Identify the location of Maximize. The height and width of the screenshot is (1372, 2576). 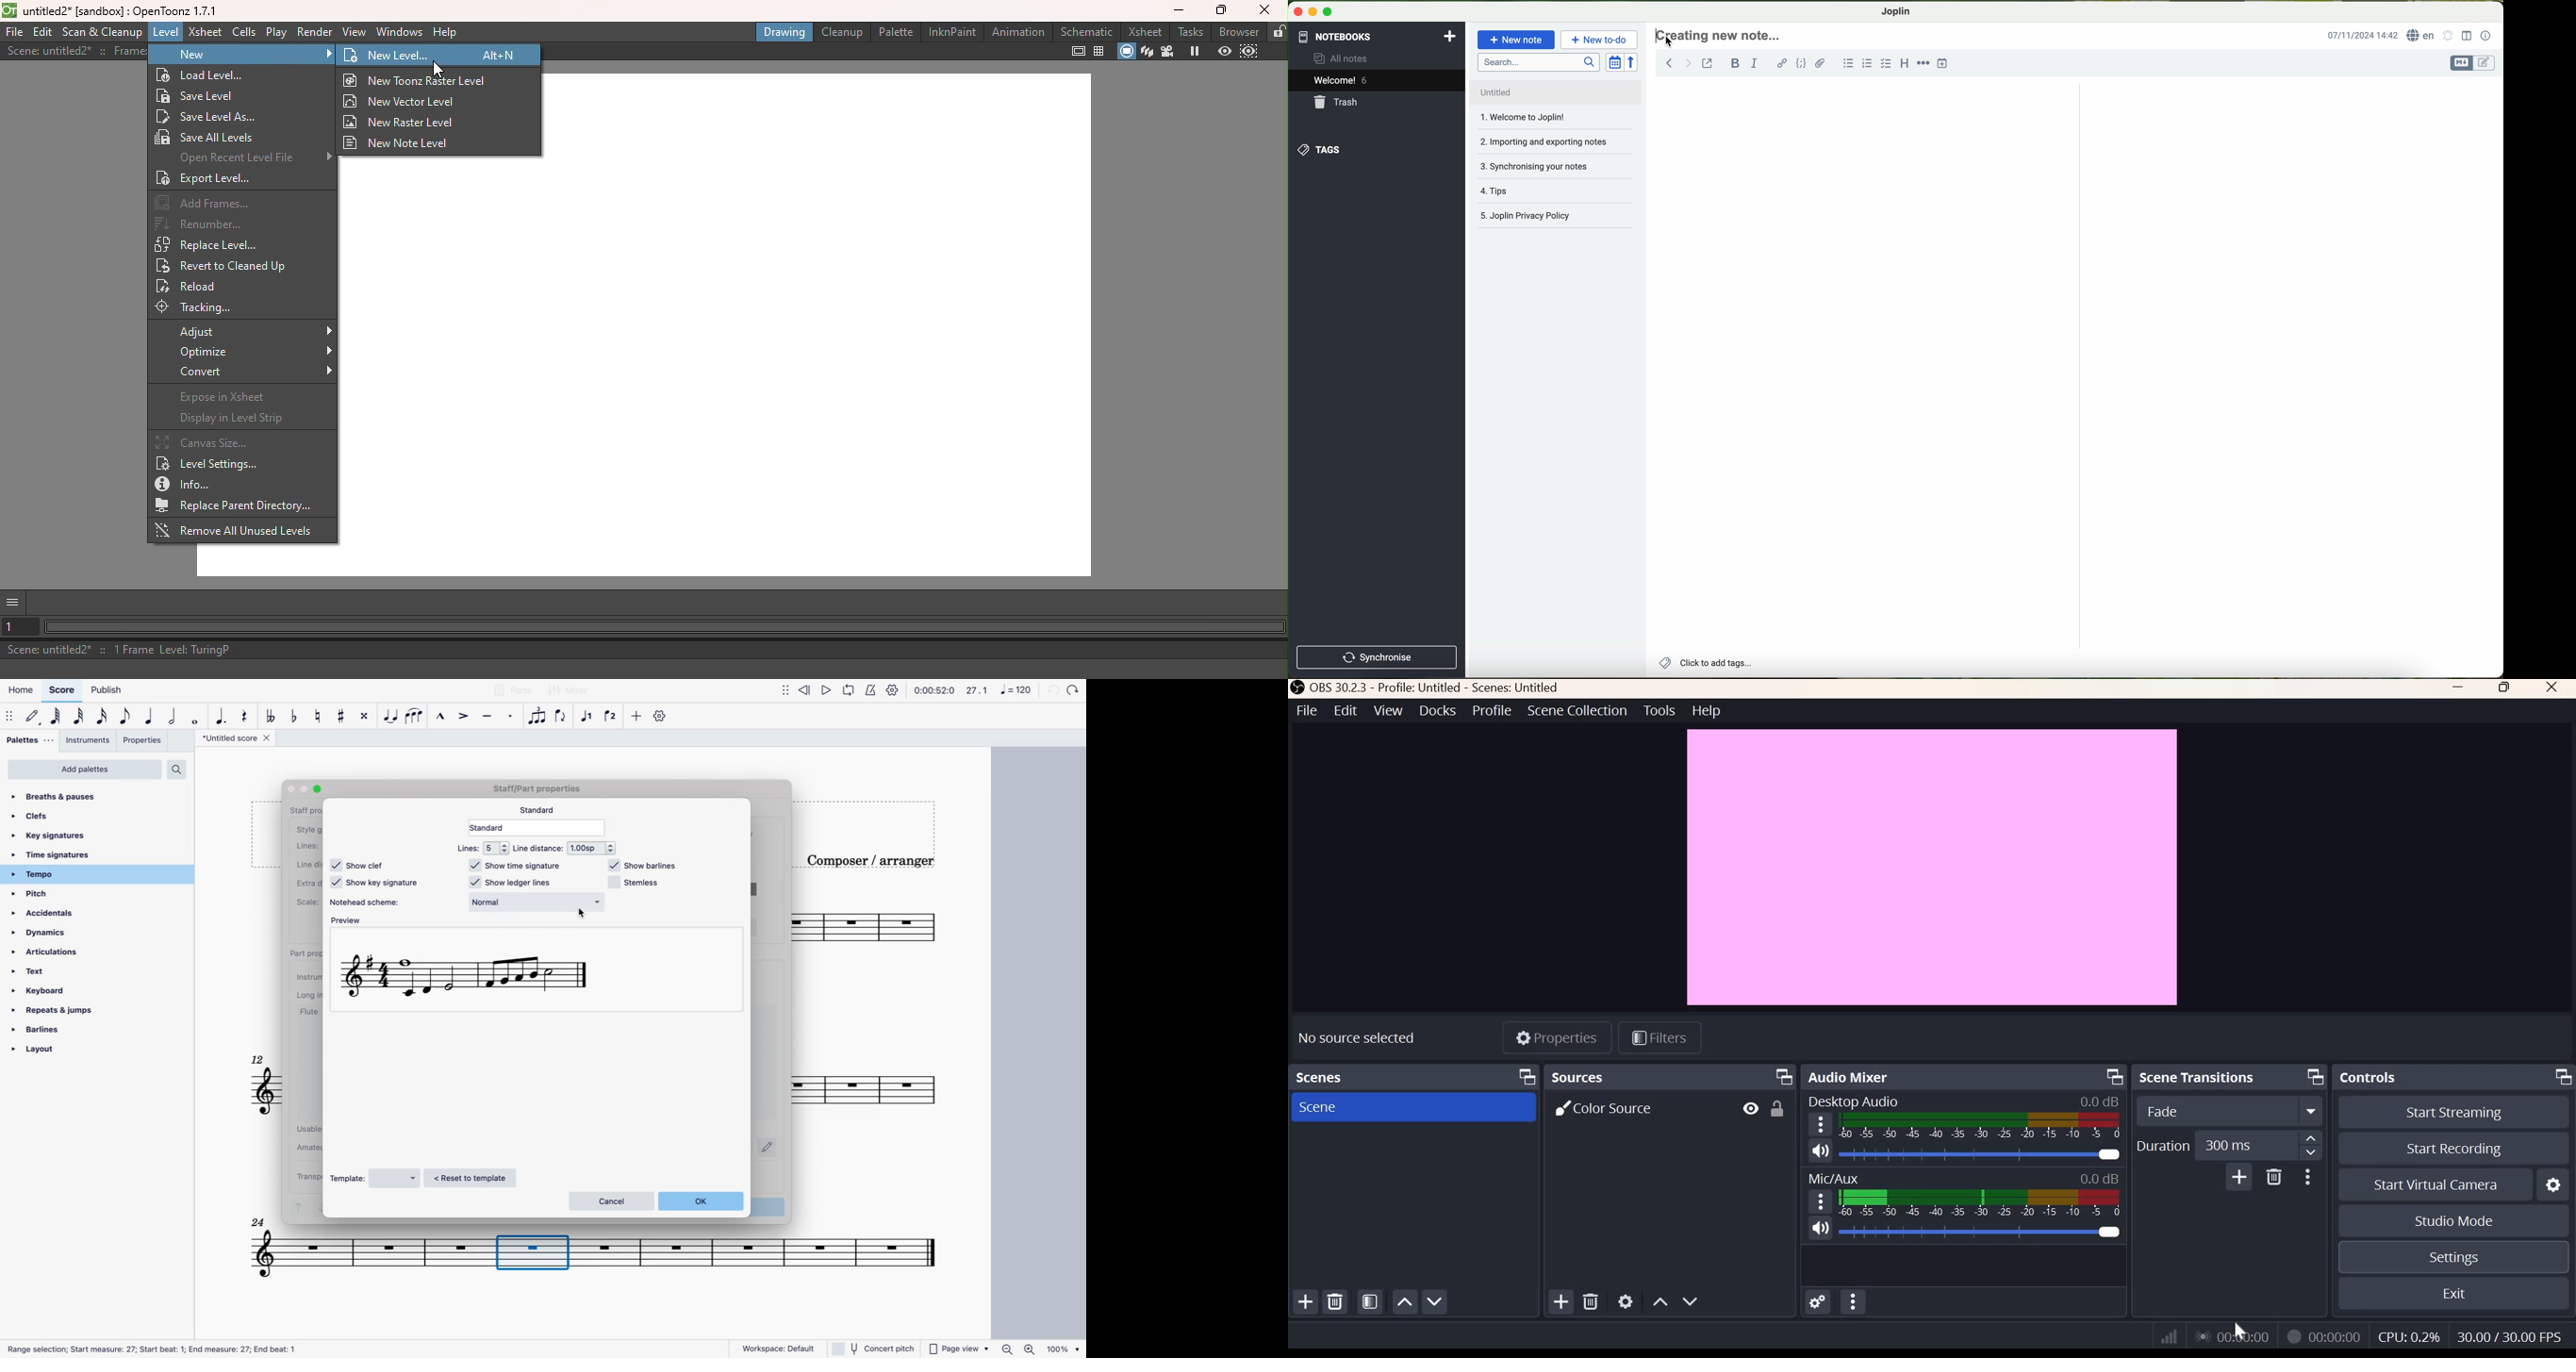
(2505, 690).